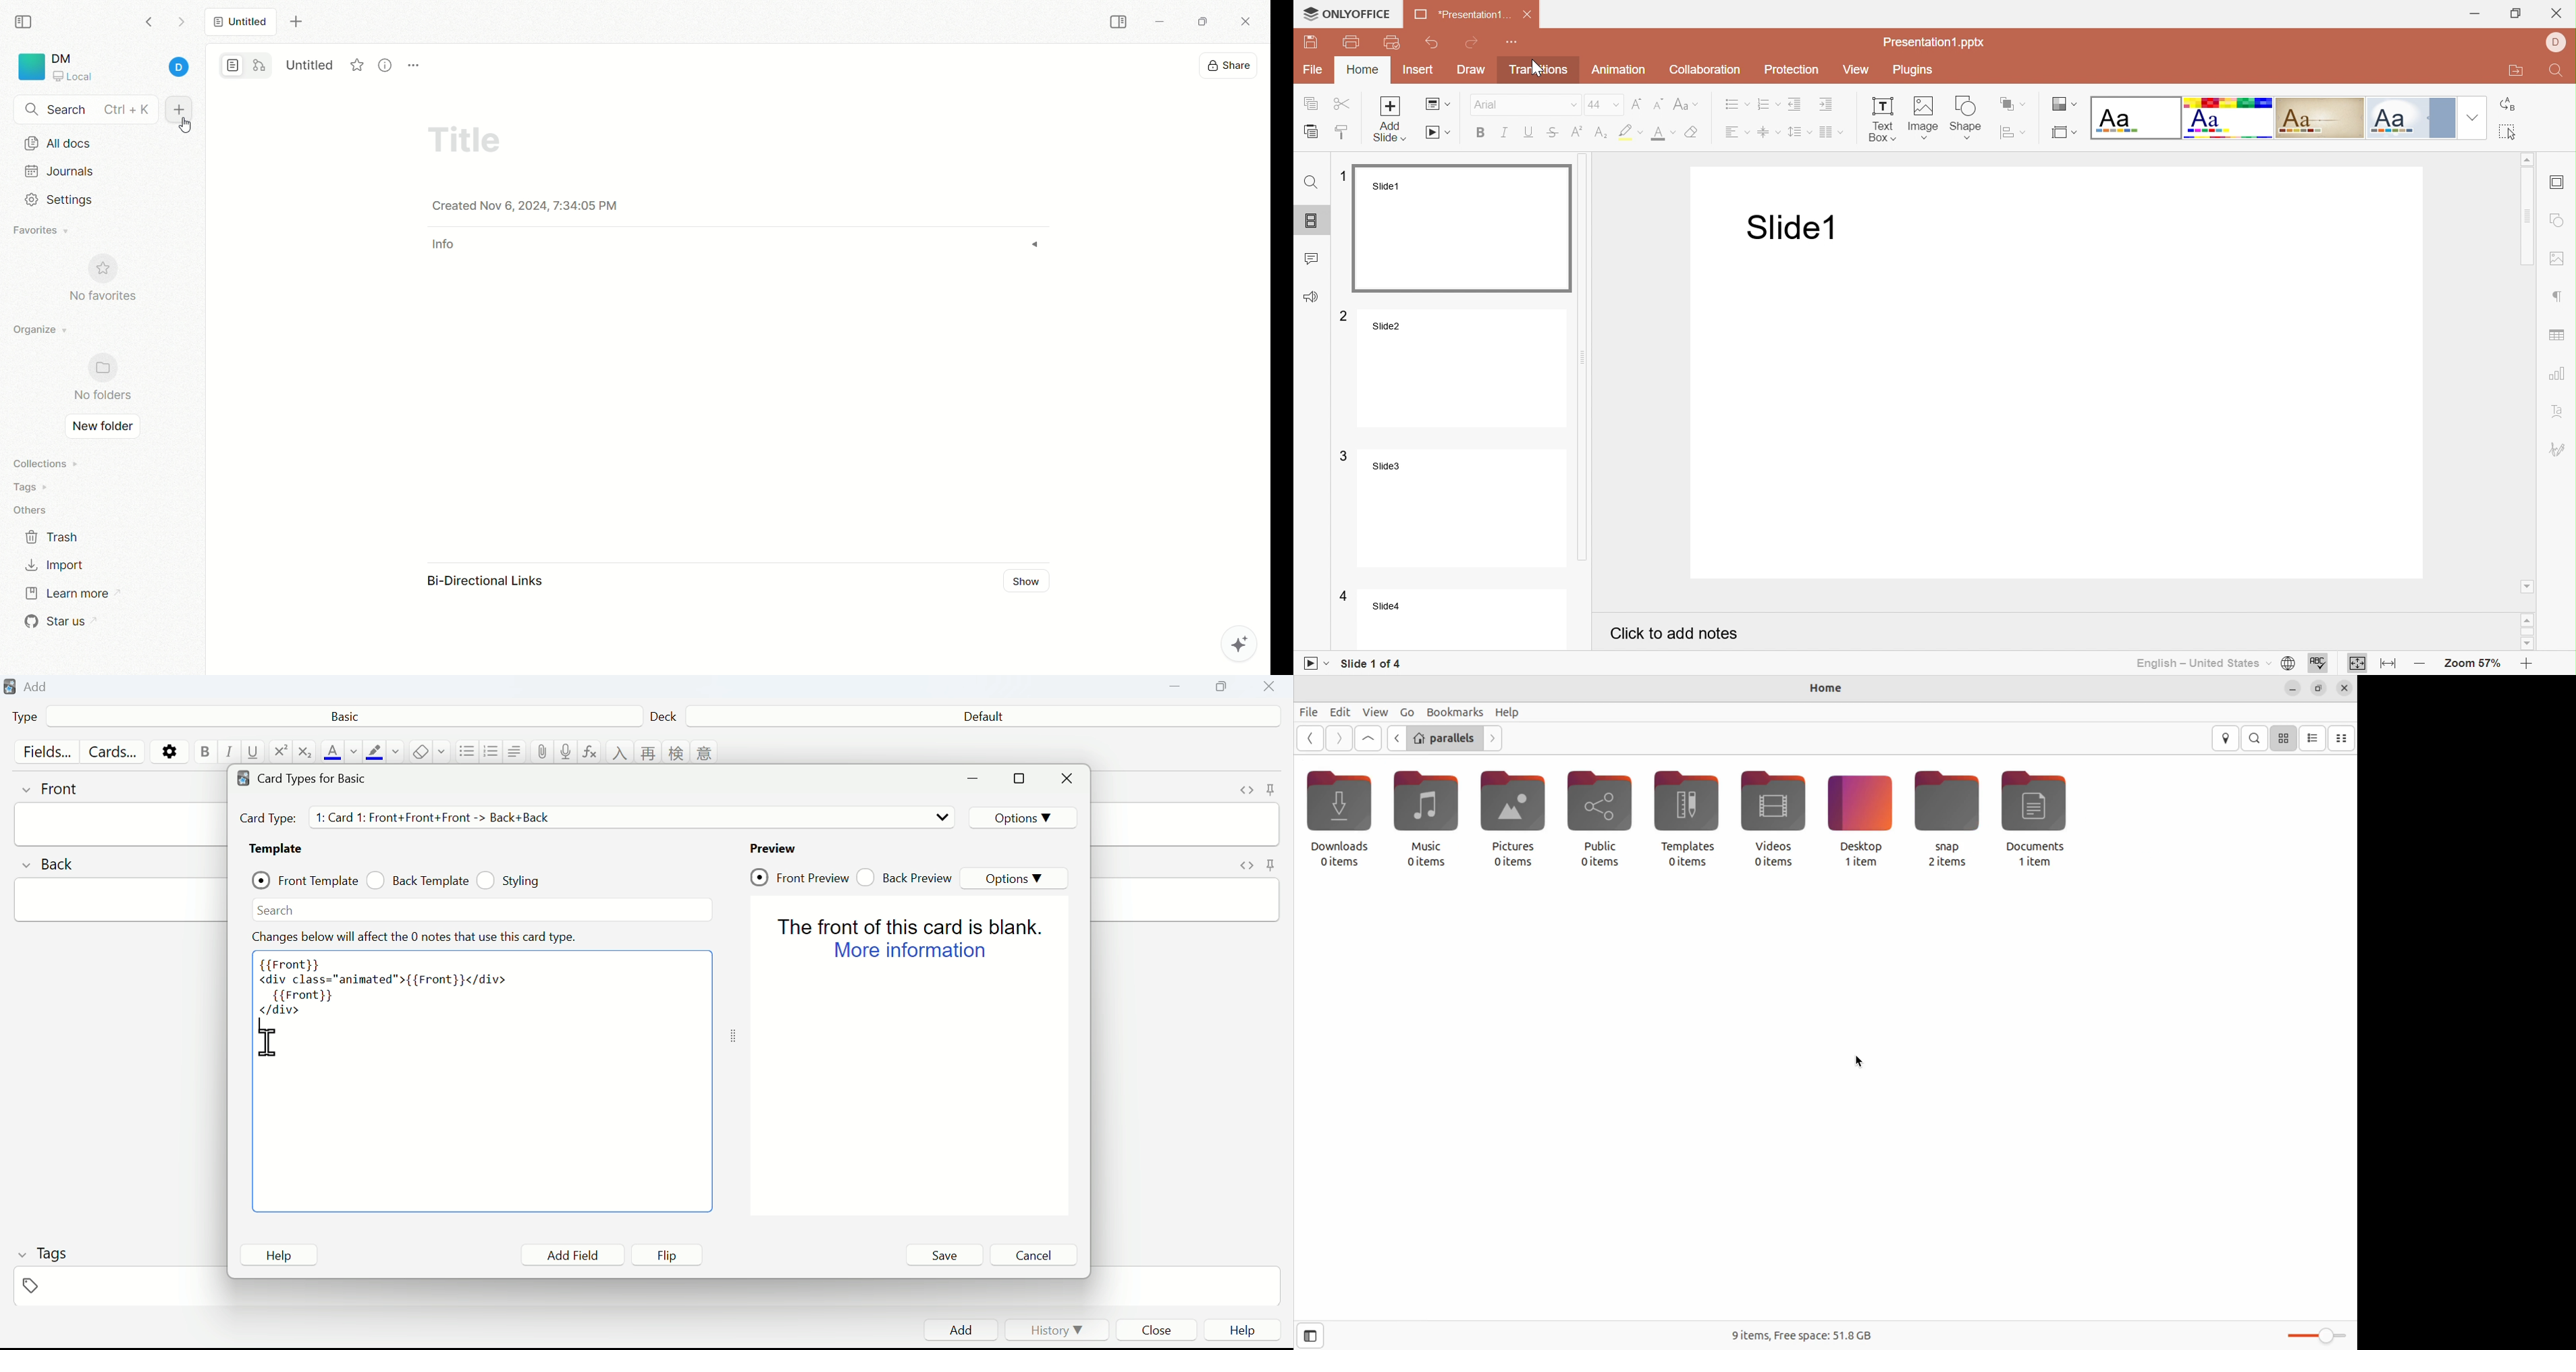 The width and height of the screenshot is (2576, 1372). What do you see at coordinates (417, 880) in the screenshot?
I see `Back Template` at bounding box center [417, 880].